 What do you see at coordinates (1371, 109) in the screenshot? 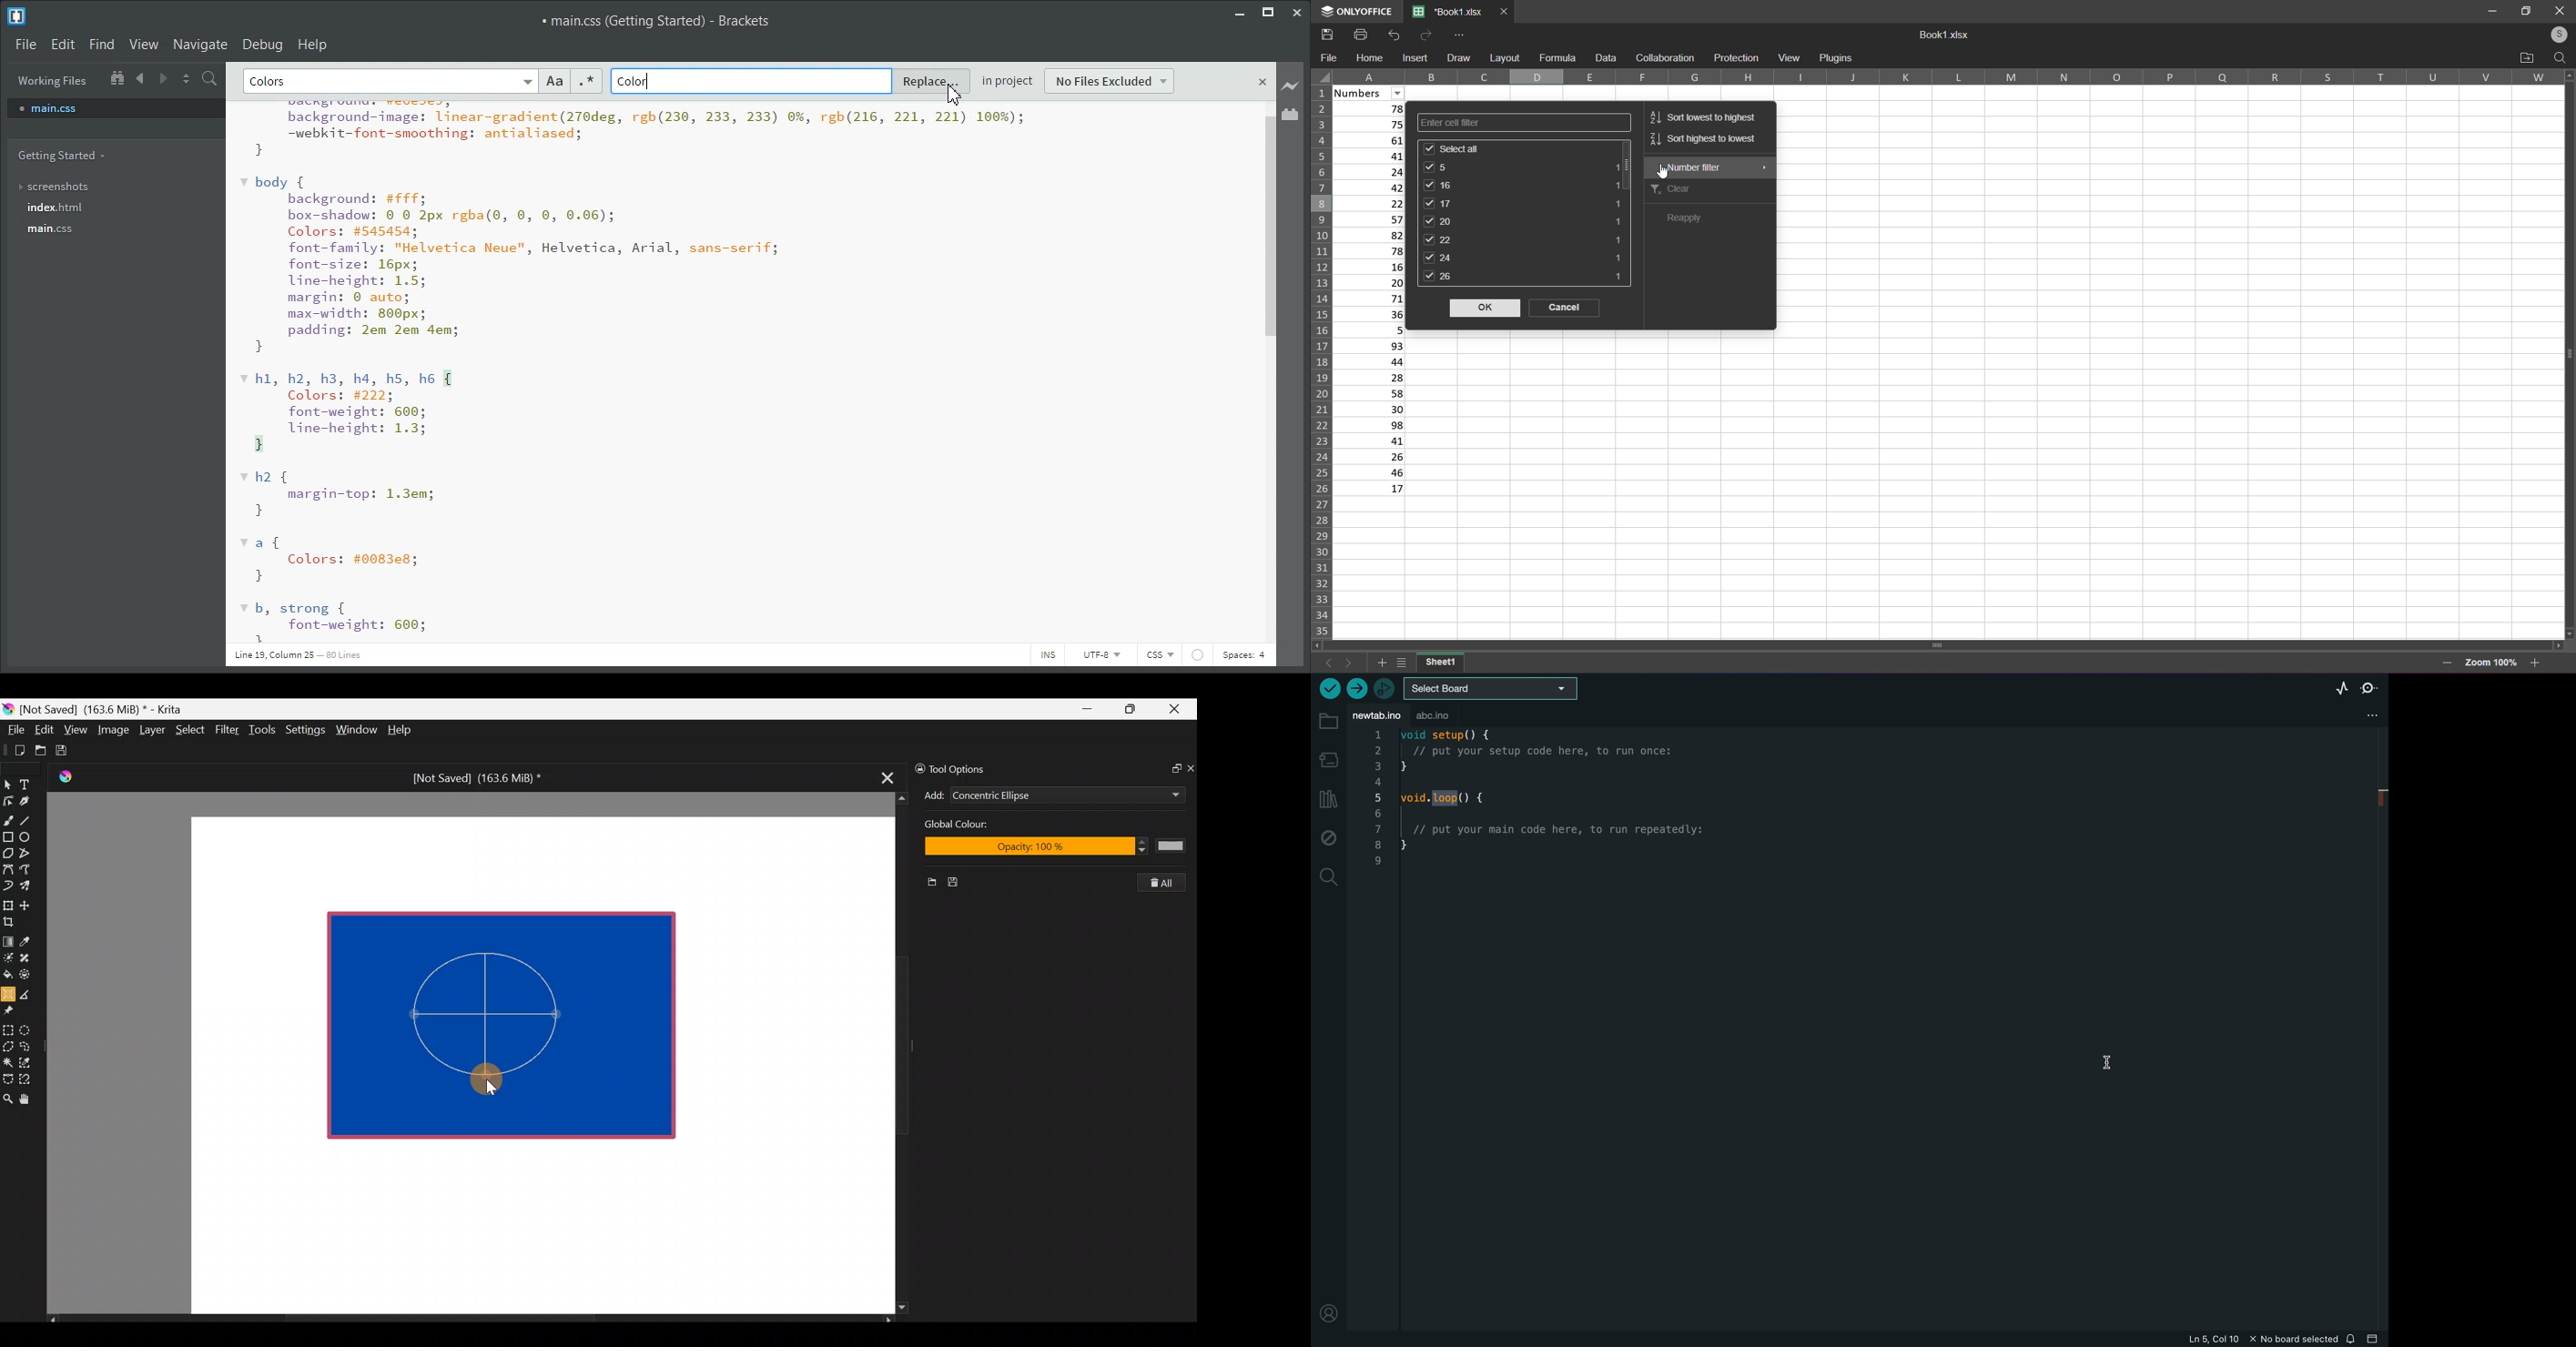
I see `78` at bounding box center [1371, 109].